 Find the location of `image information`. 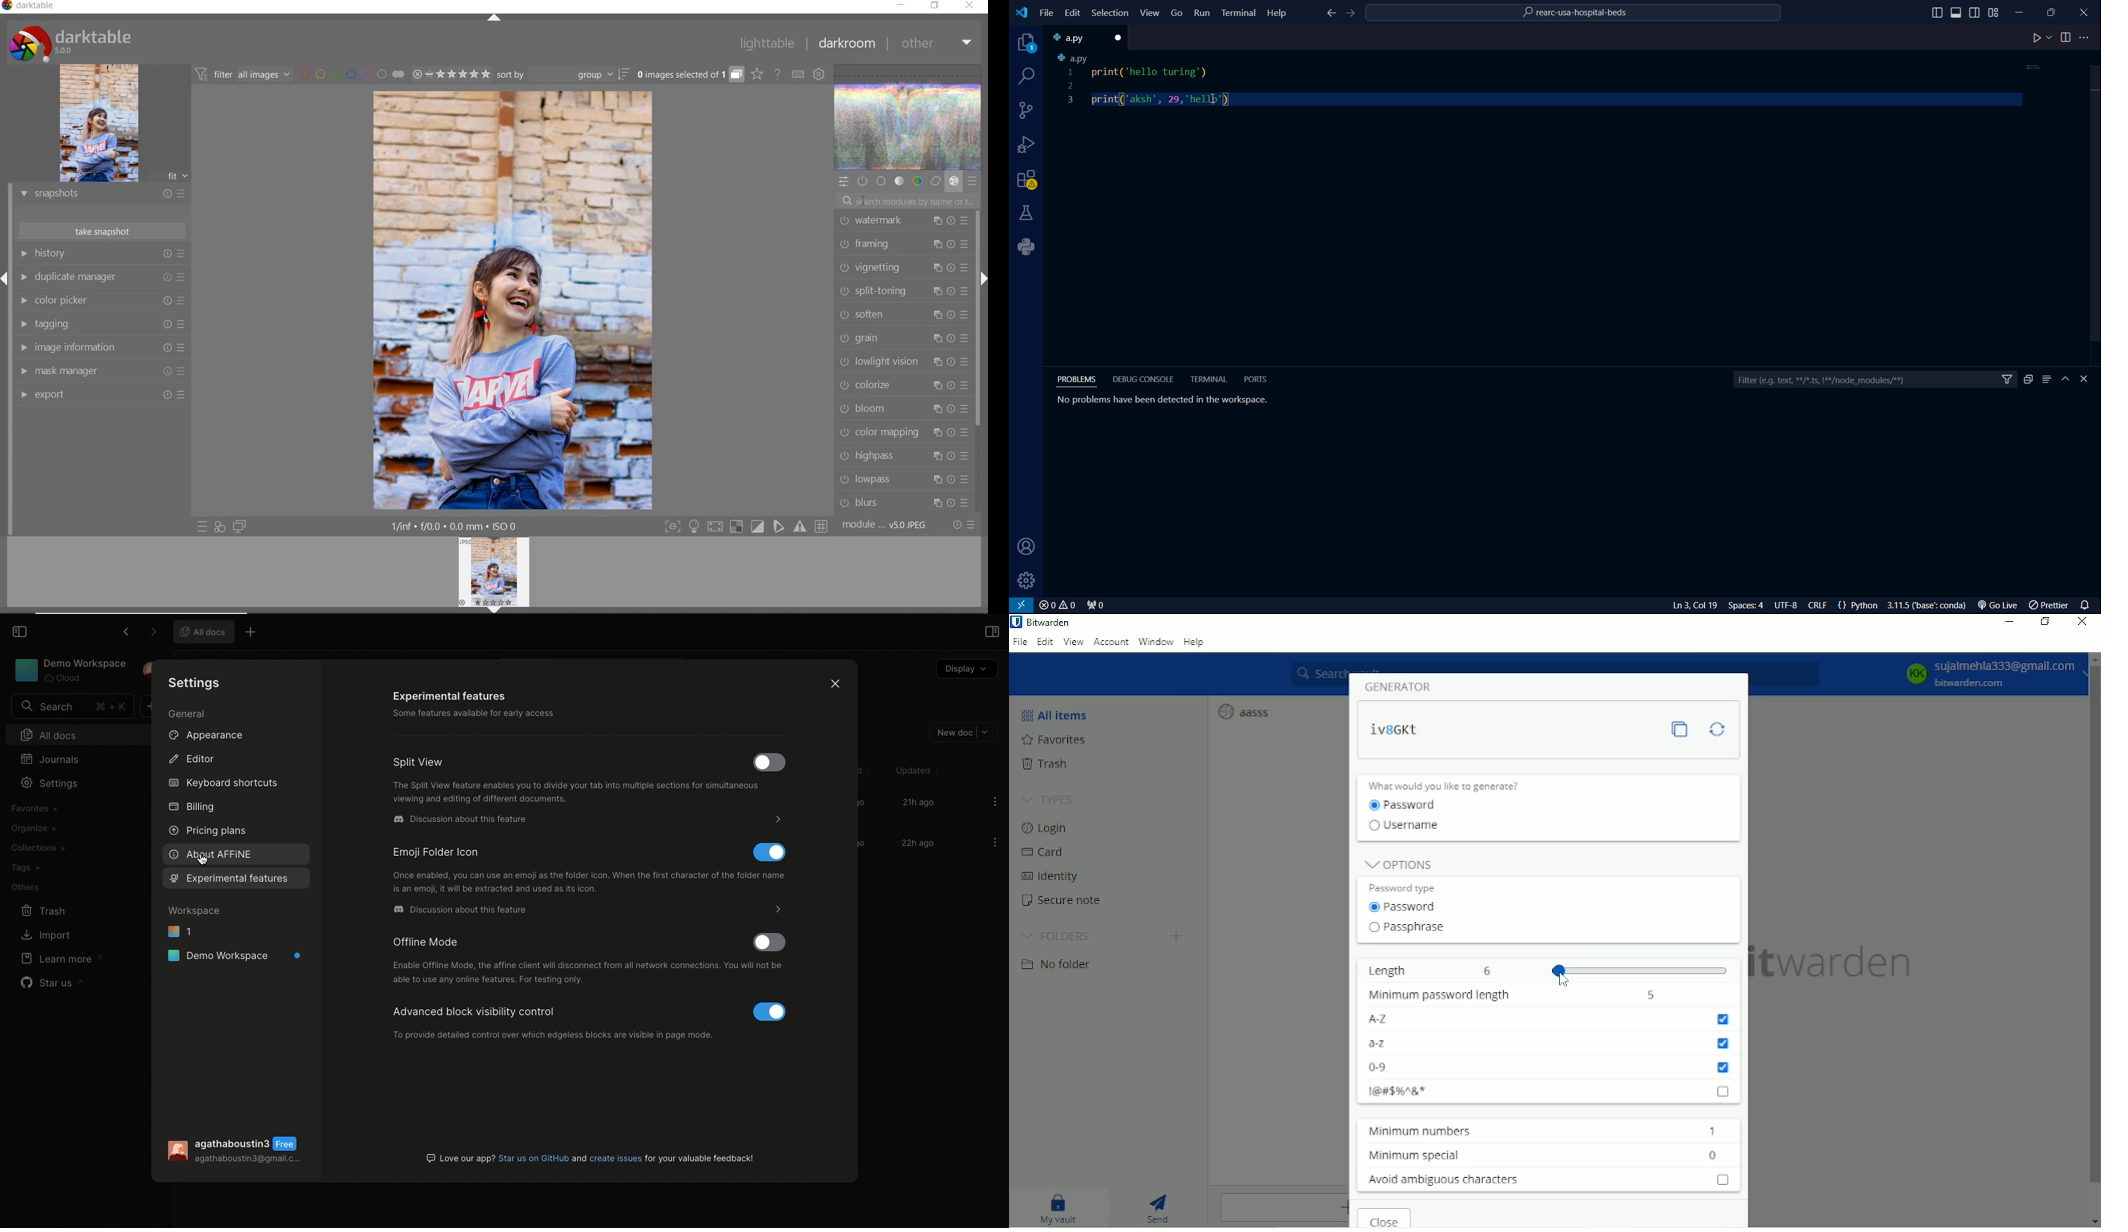

image information is located at coordinates (101, 349).